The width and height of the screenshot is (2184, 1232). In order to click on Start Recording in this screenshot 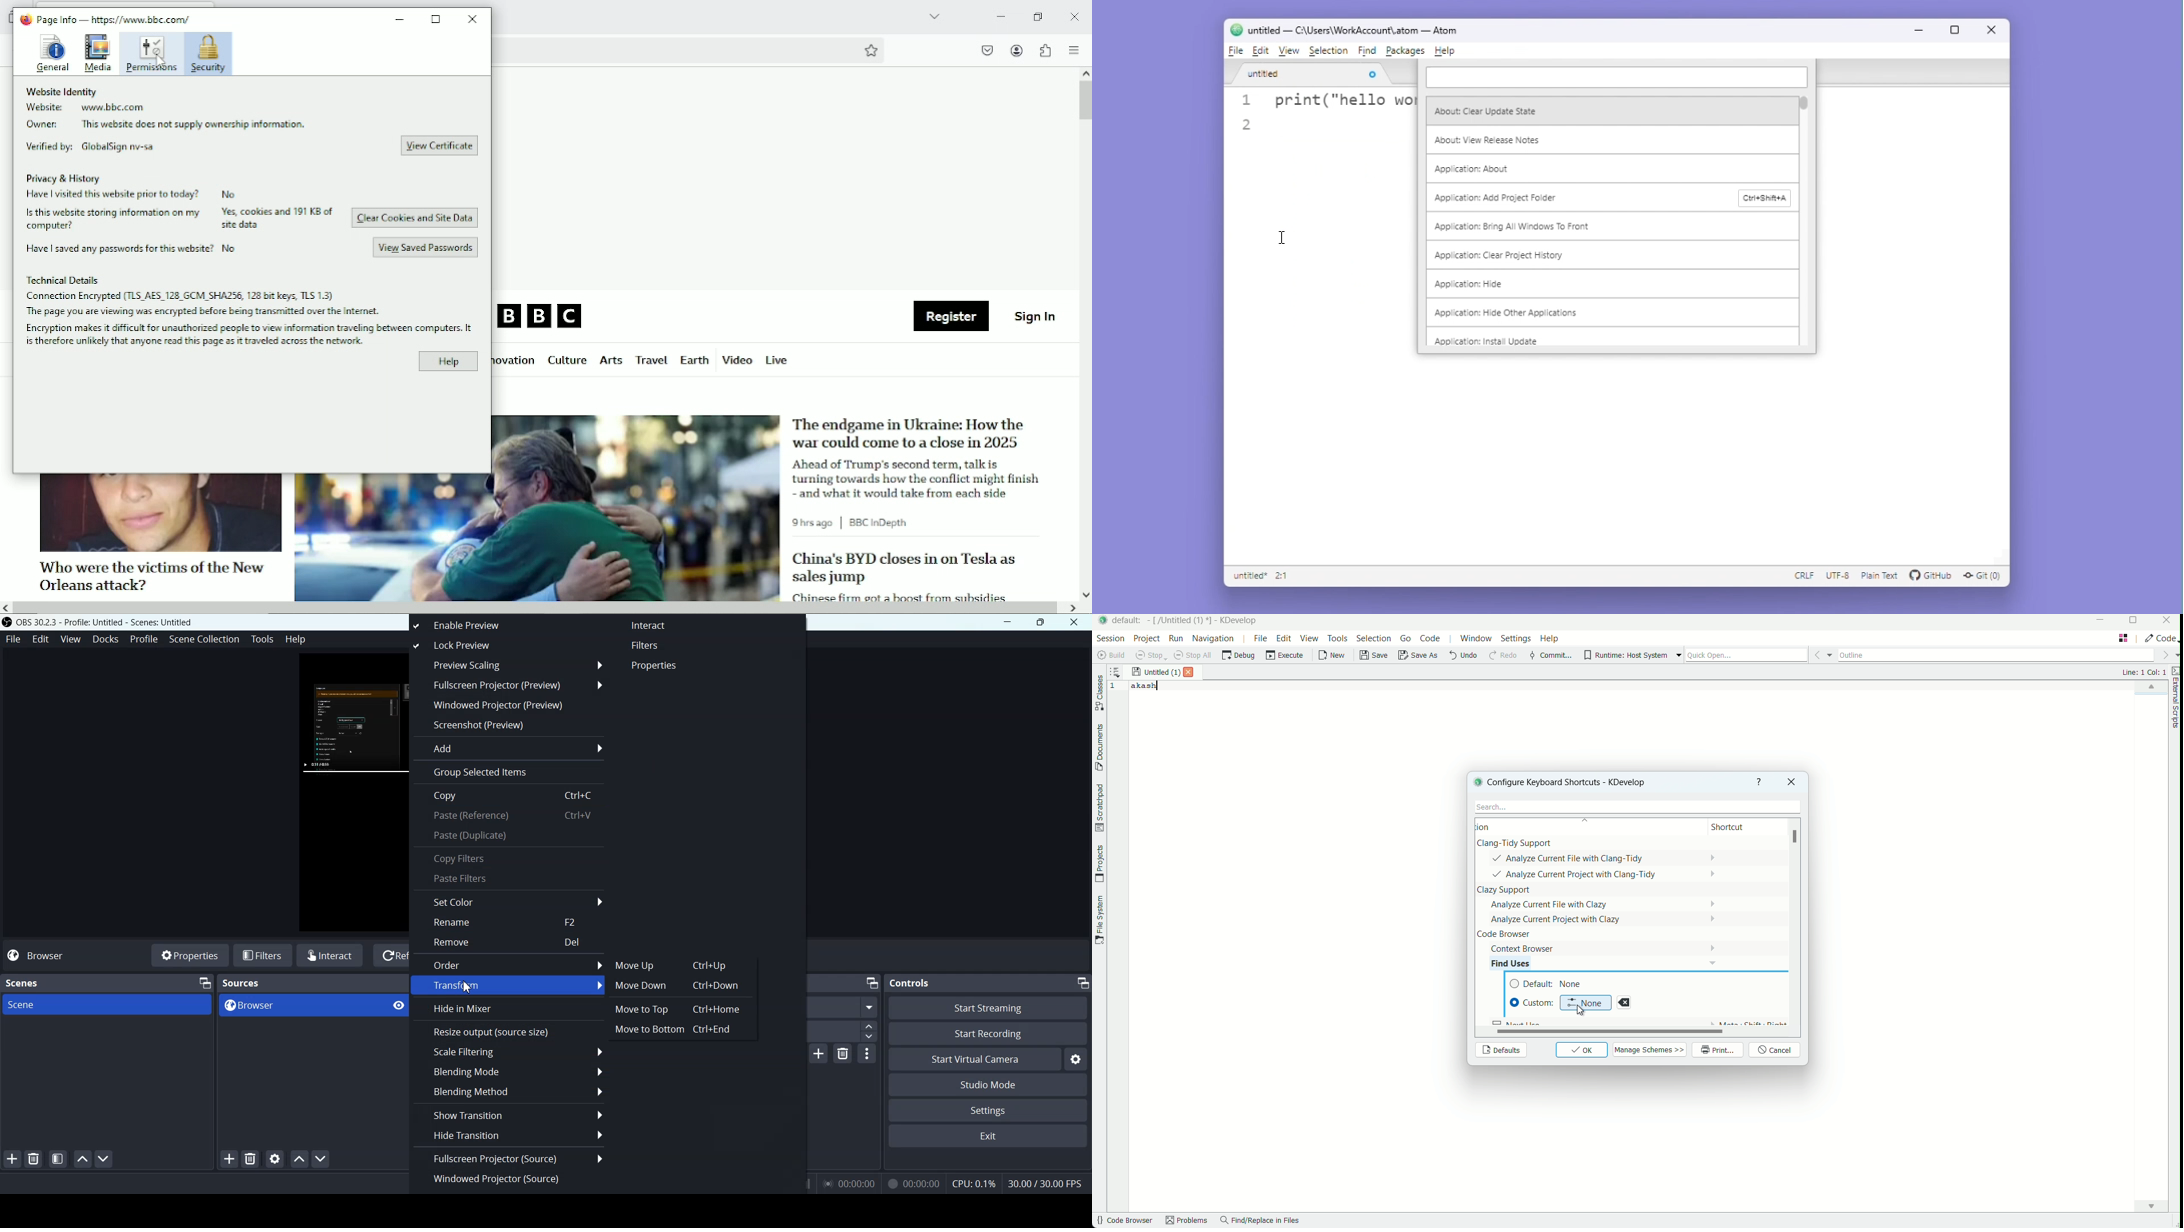, I will do `click(987, 1034)`.